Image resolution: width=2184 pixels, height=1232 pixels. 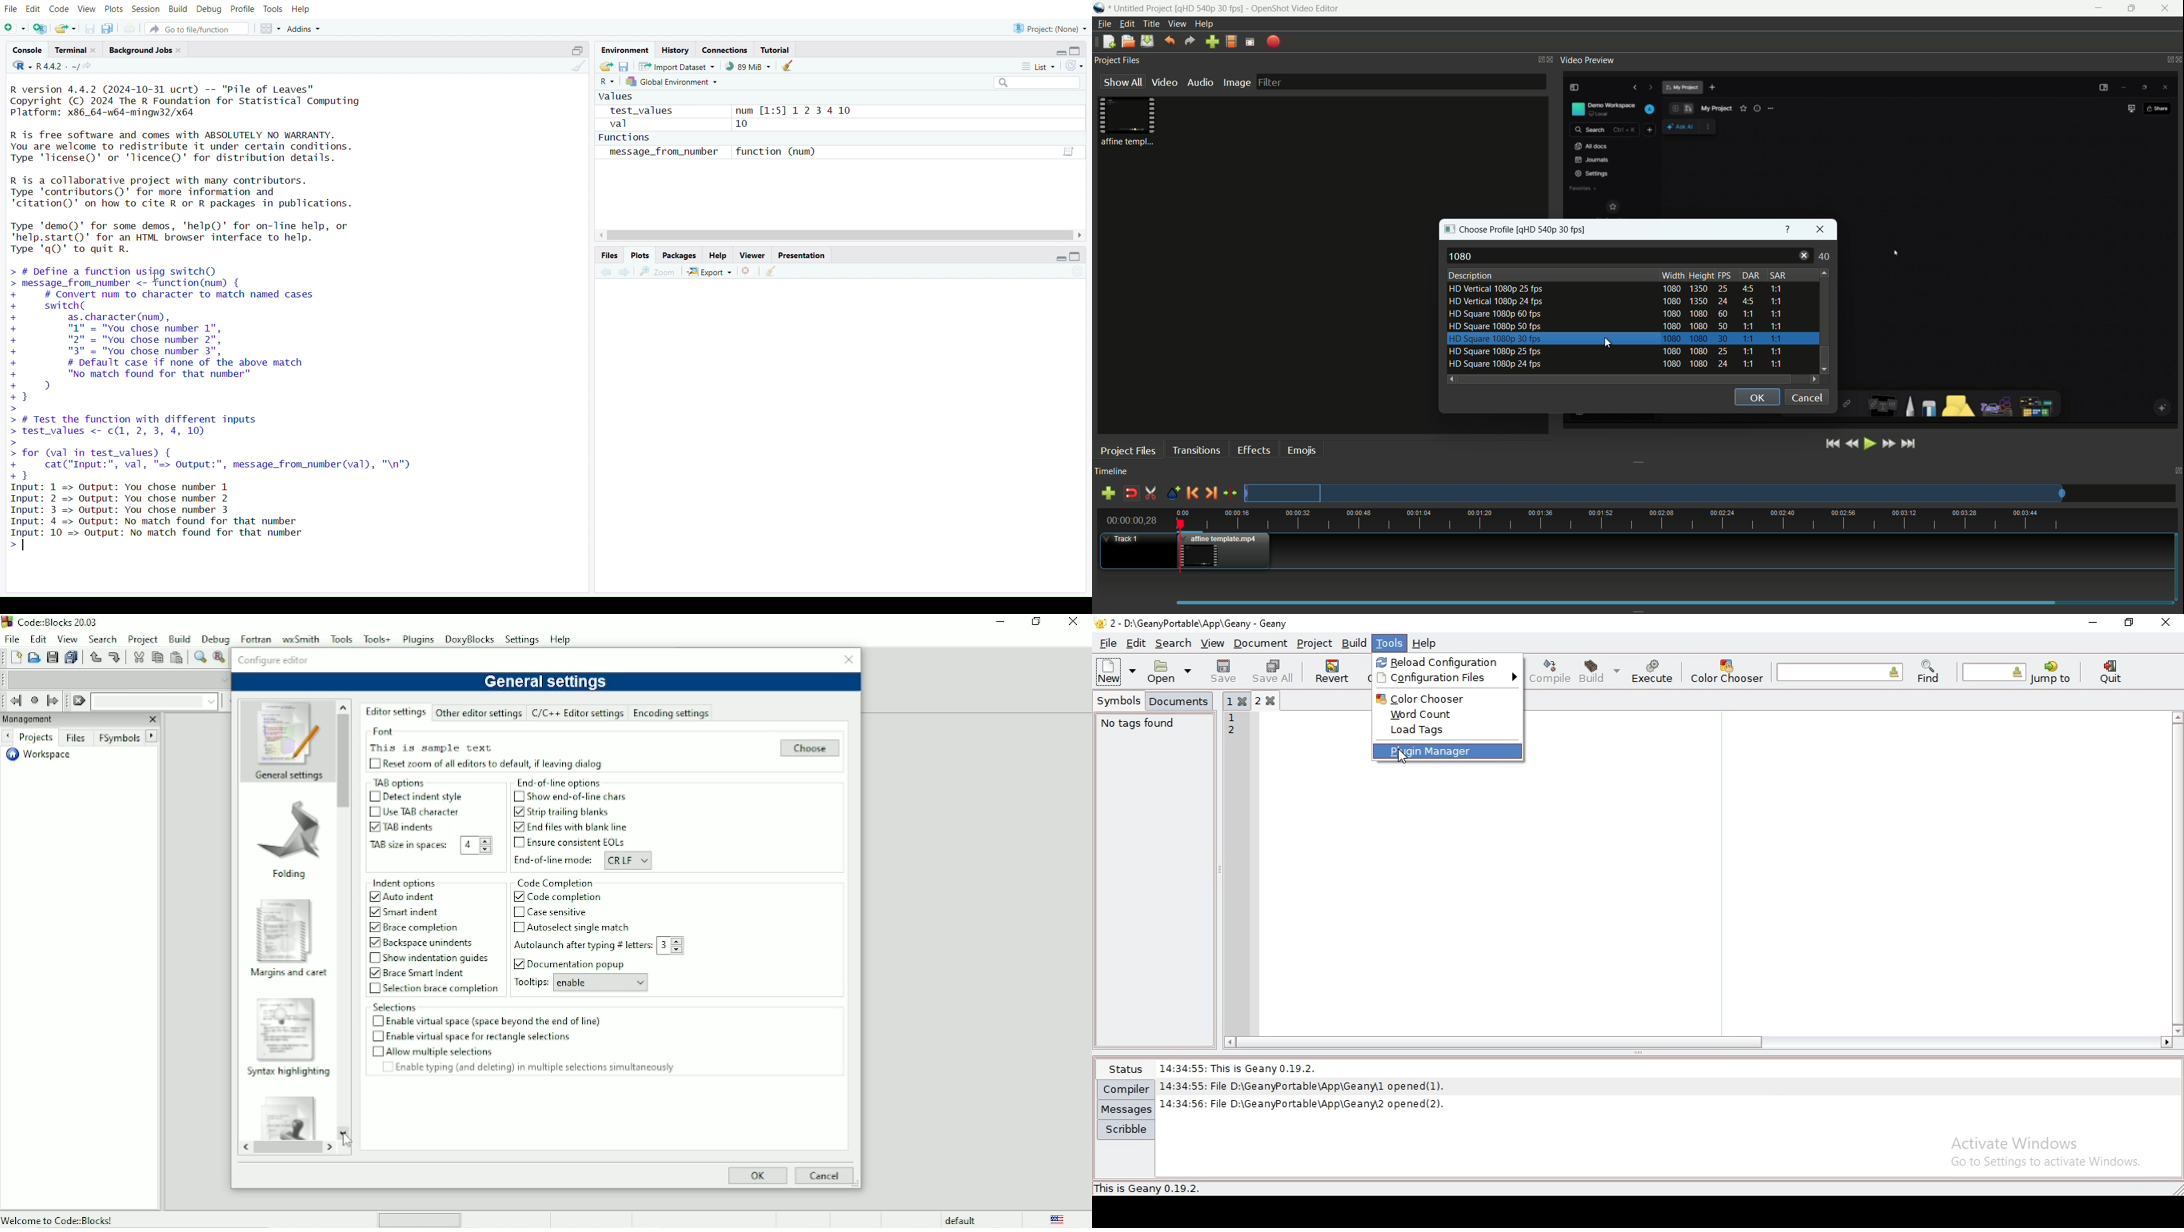 I want to click on profile-3, so click(x=1615, y=315).